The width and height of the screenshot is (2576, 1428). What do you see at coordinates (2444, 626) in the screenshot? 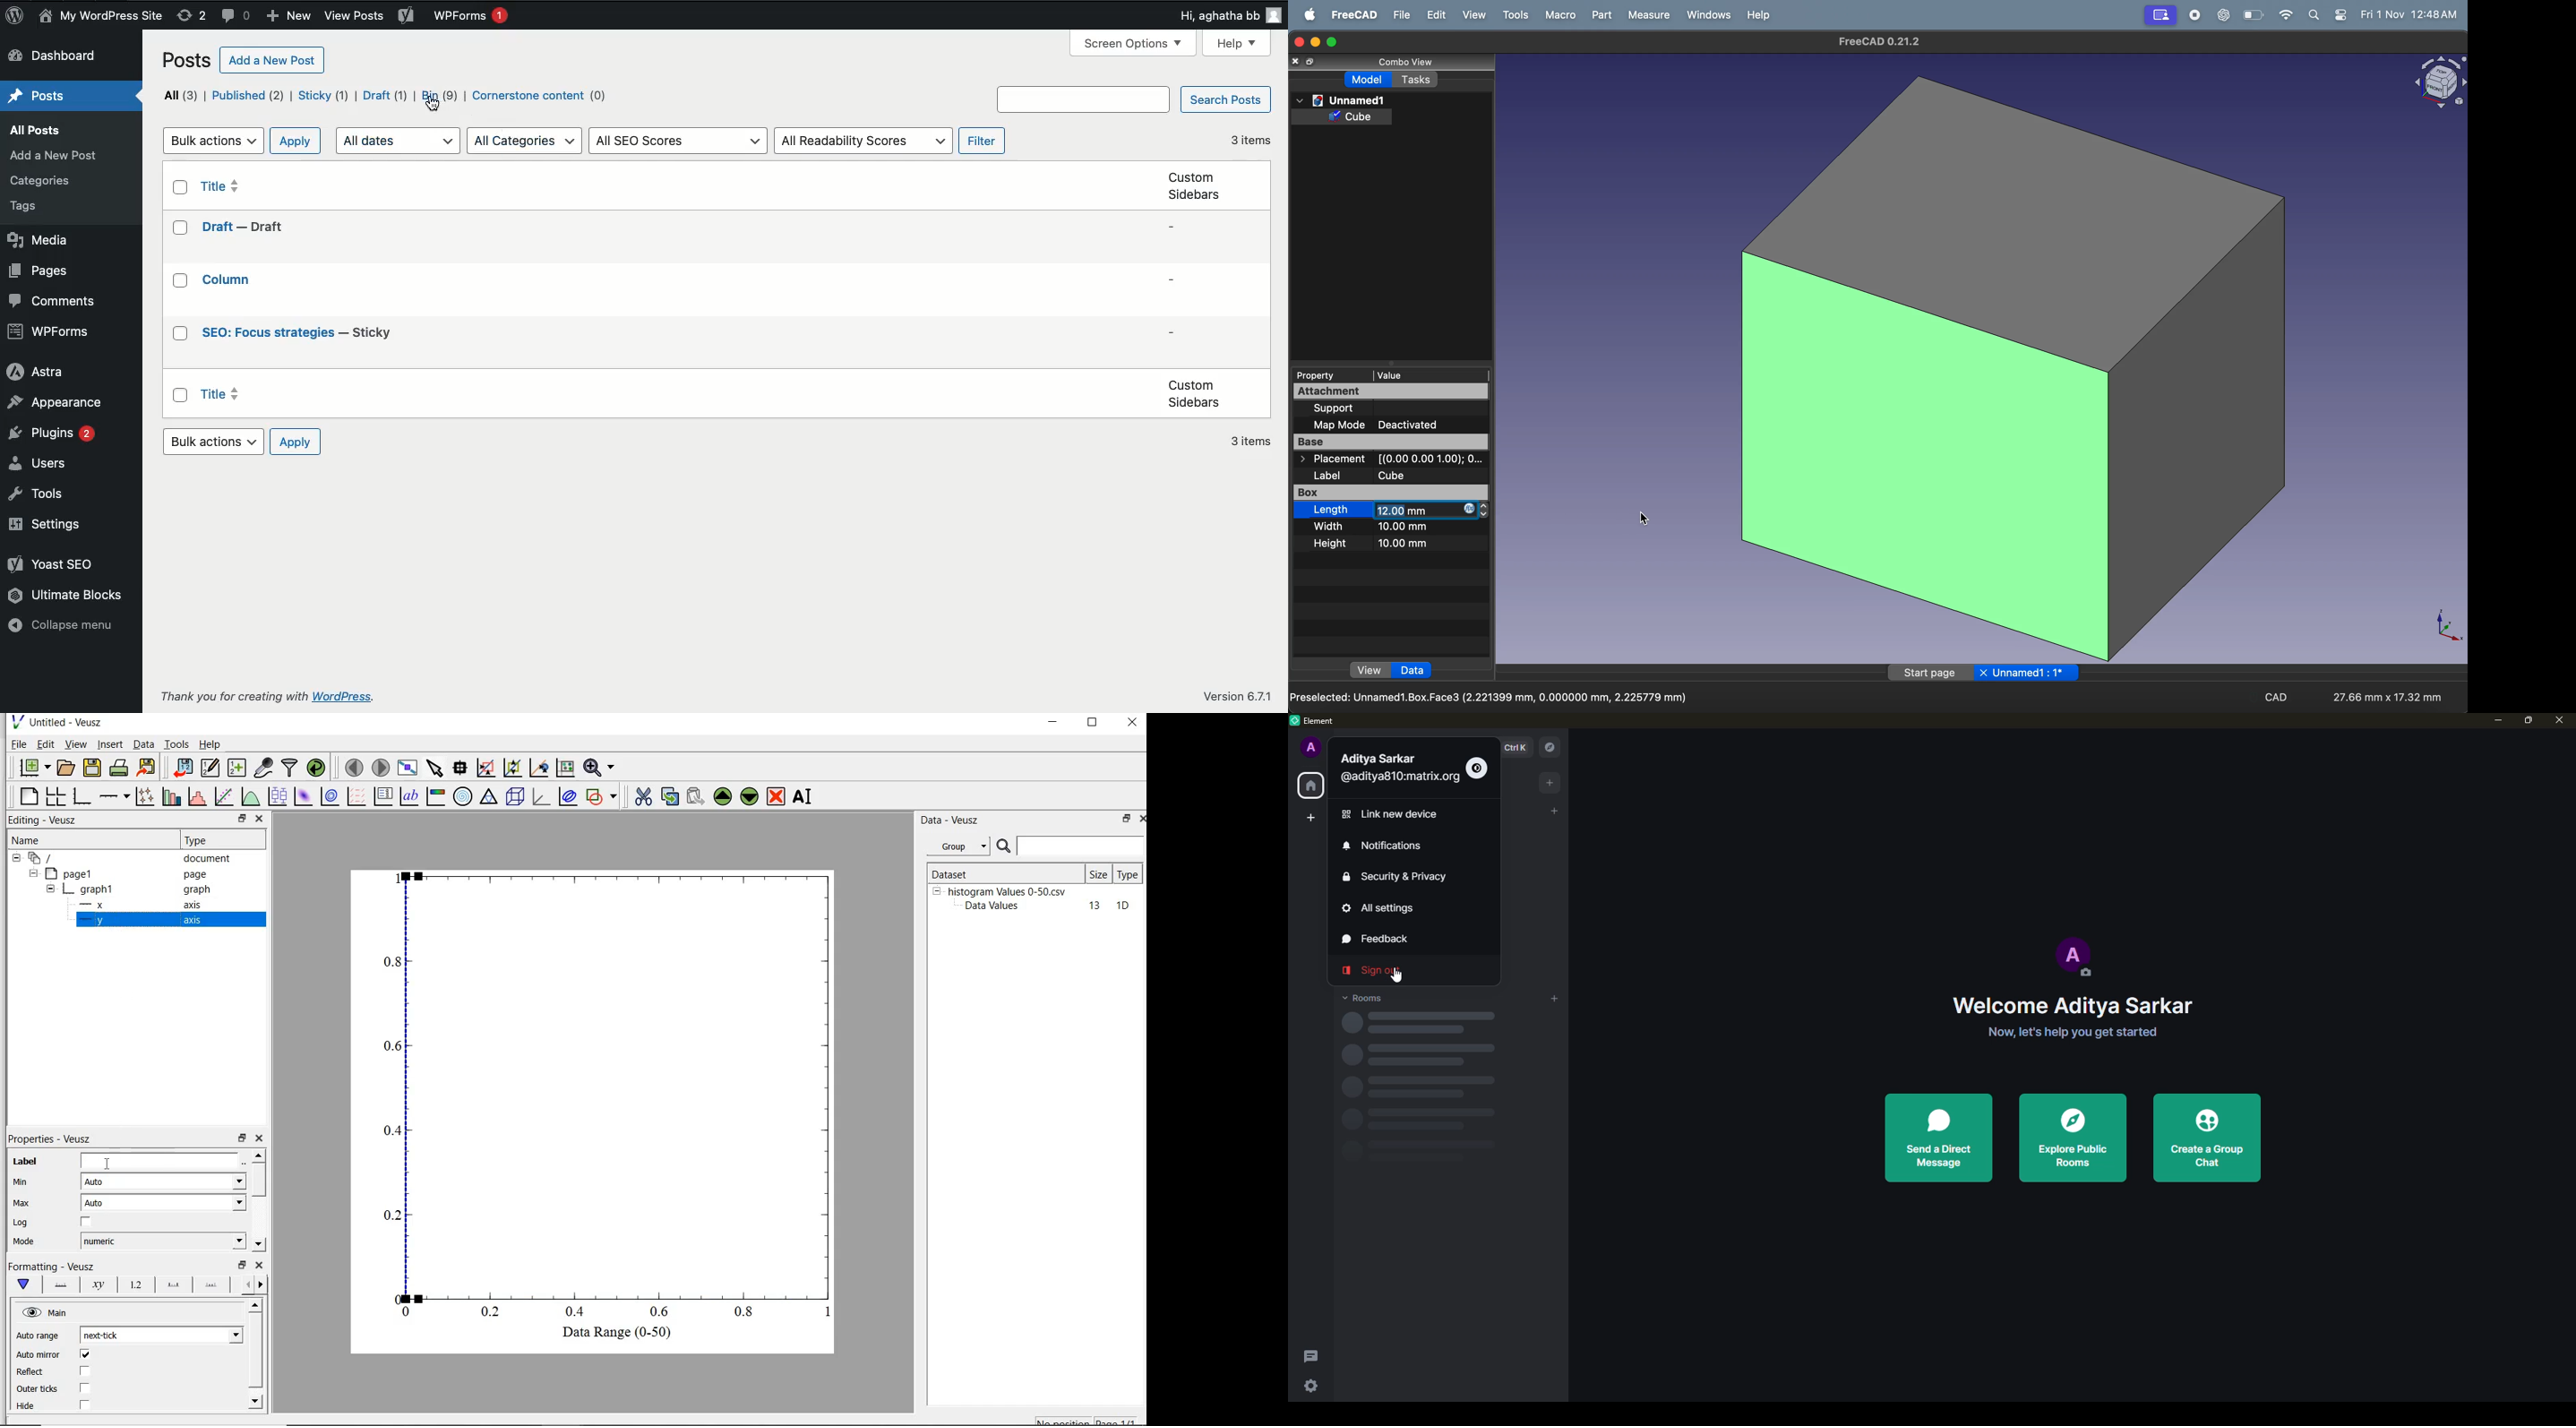
I see `axis` at bounding box center [2444, 626].